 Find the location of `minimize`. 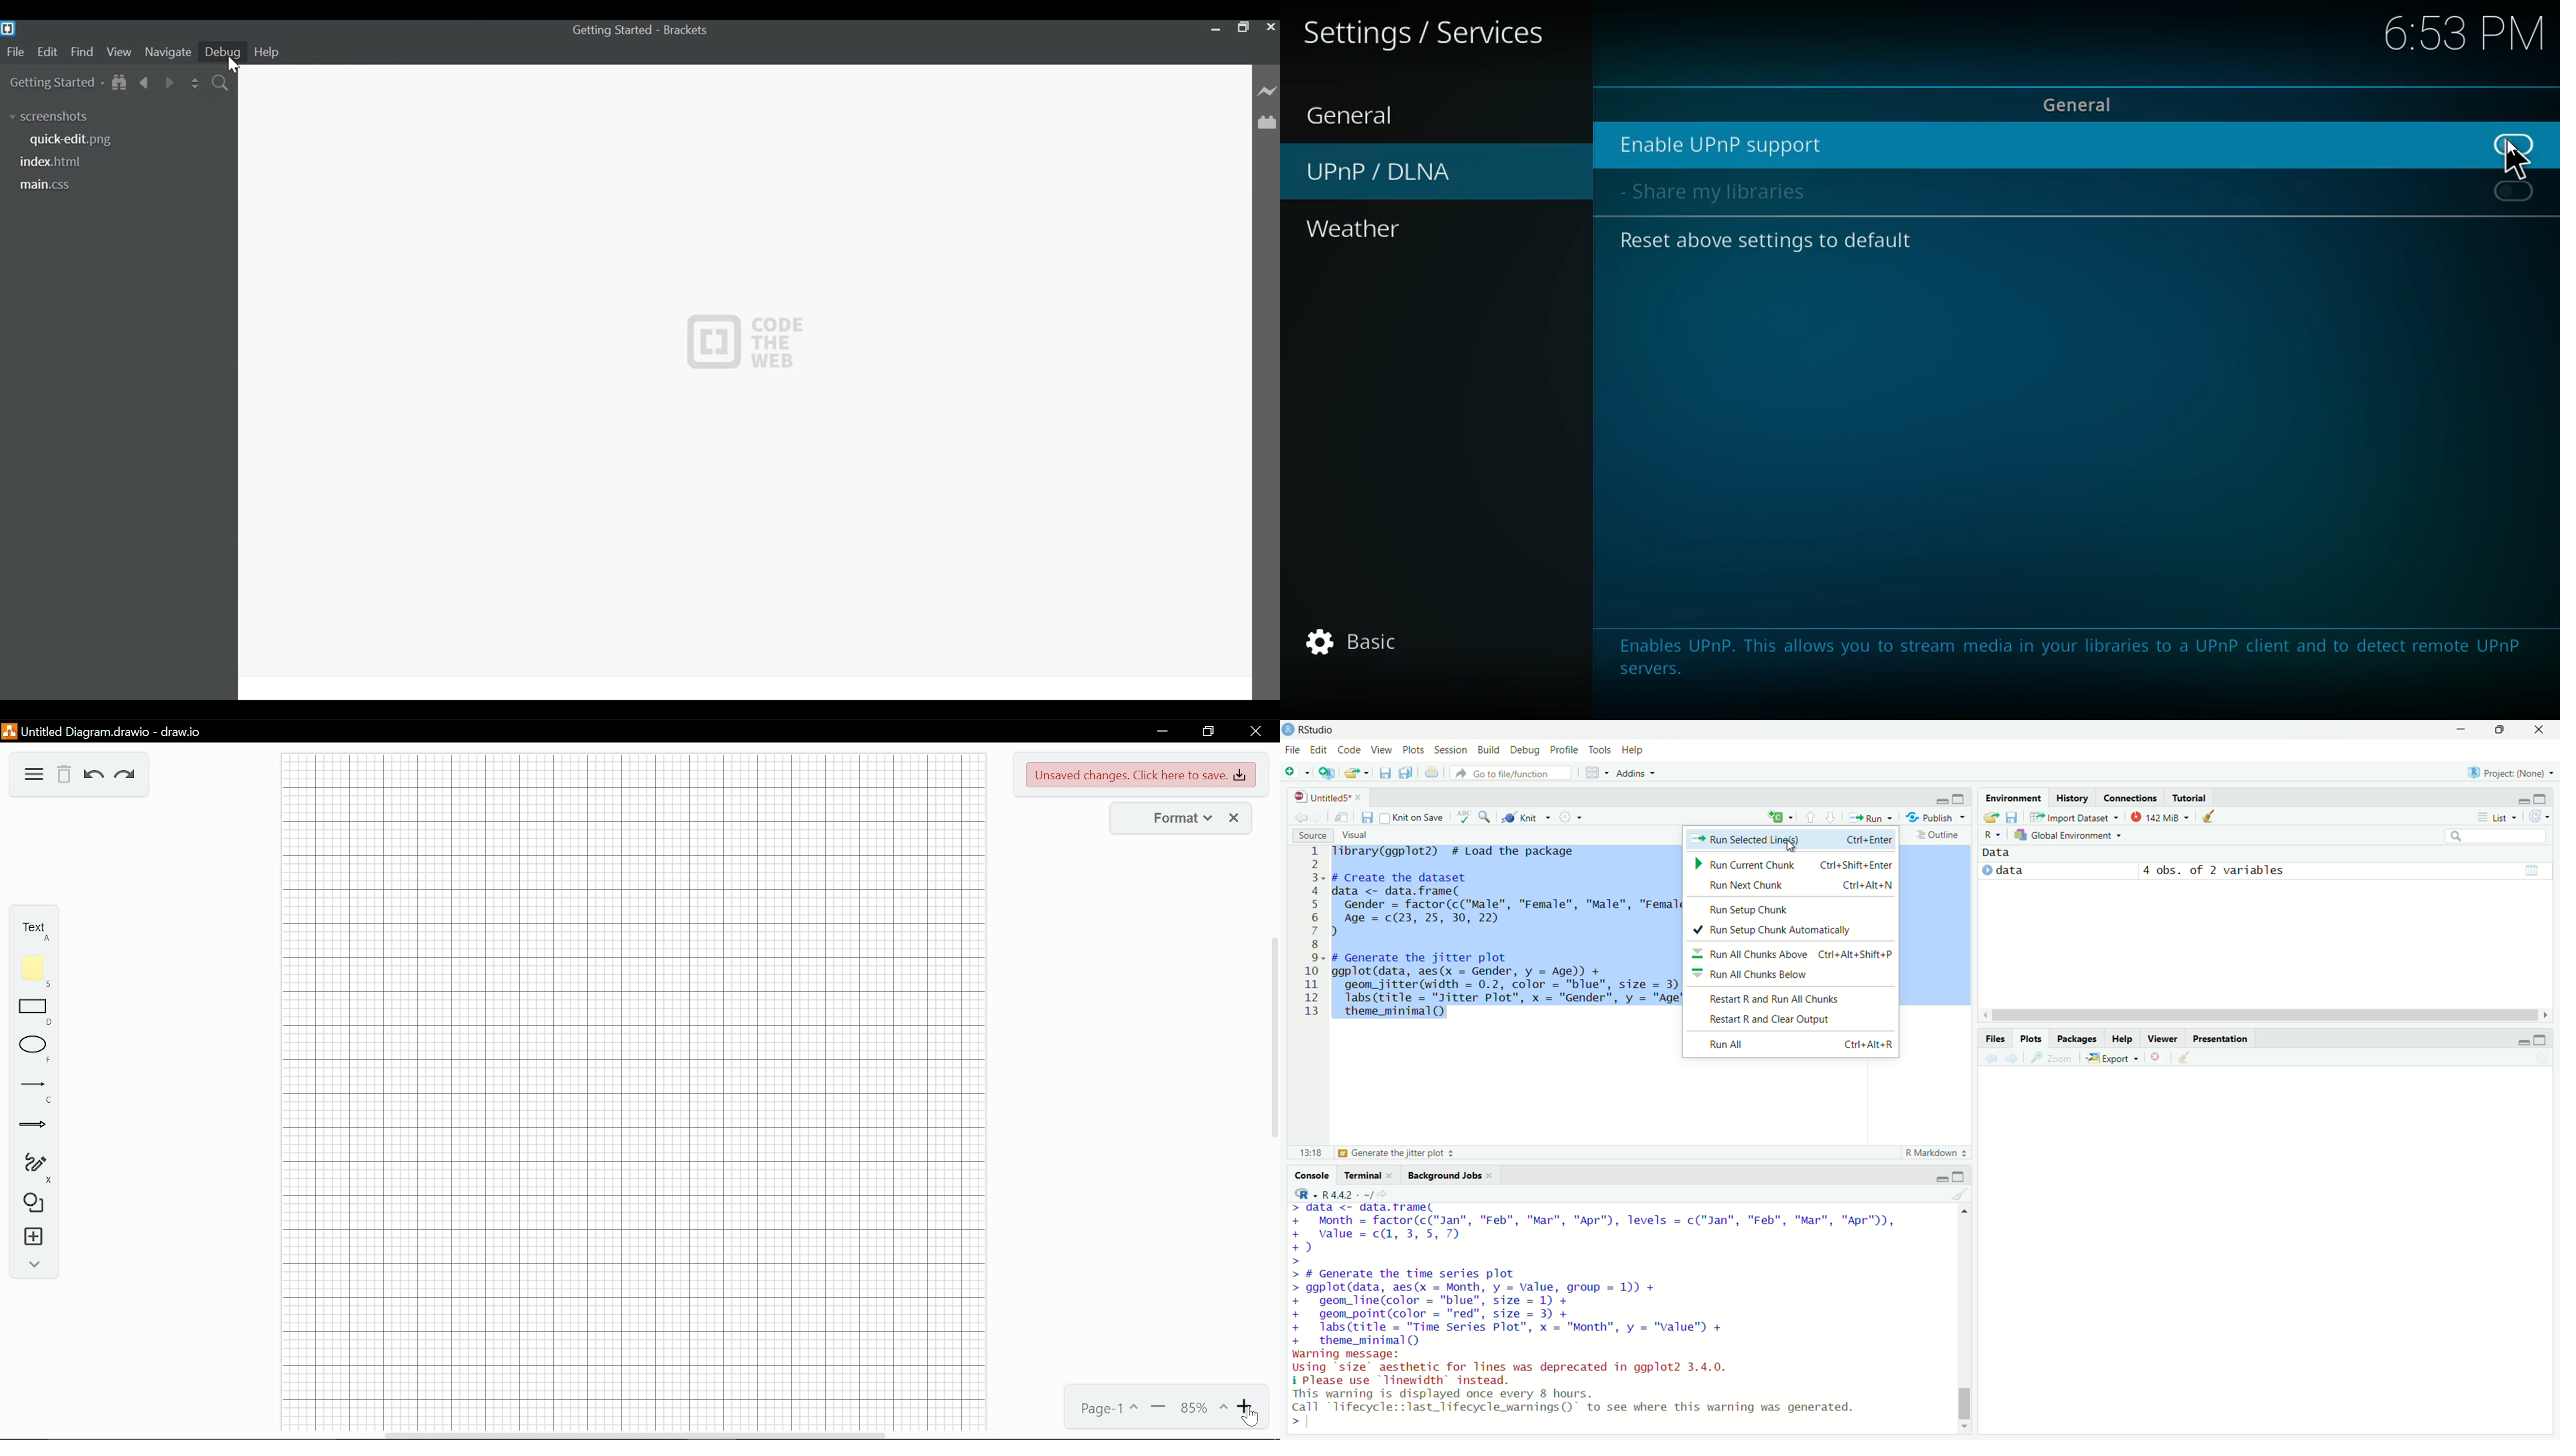

minimize is located at coordinates (2459, 728).